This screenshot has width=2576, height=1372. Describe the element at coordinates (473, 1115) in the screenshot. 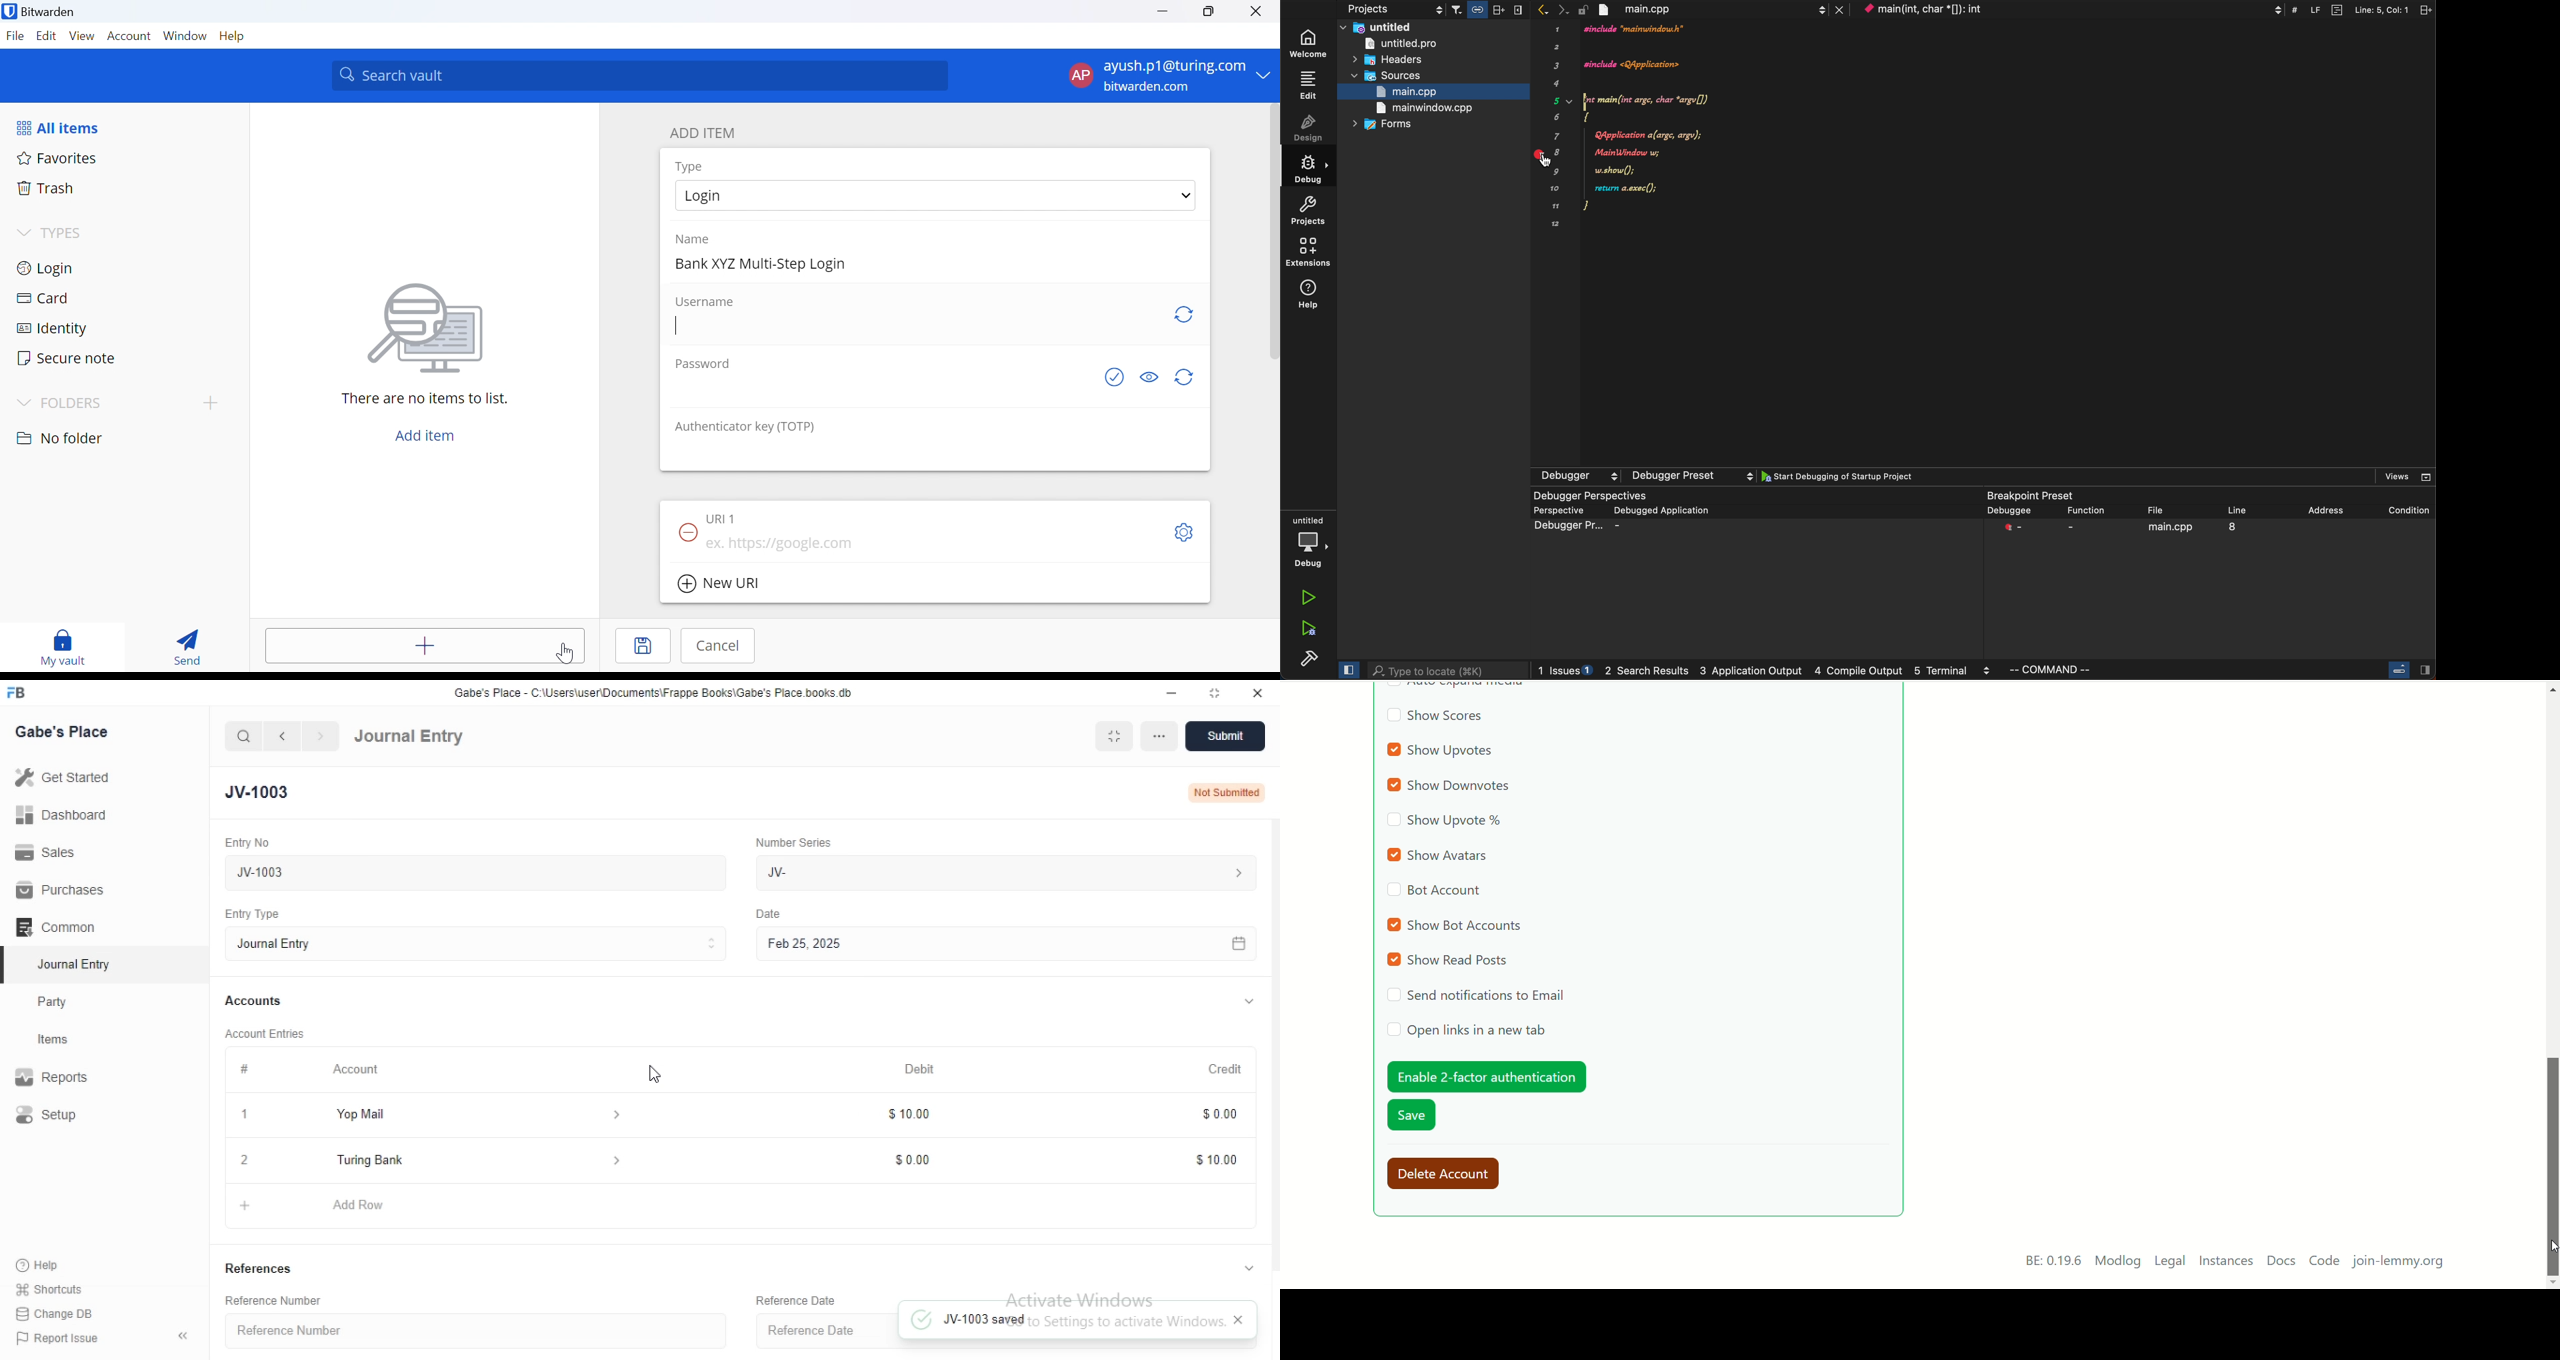

I see `Yop Mail` at that location.